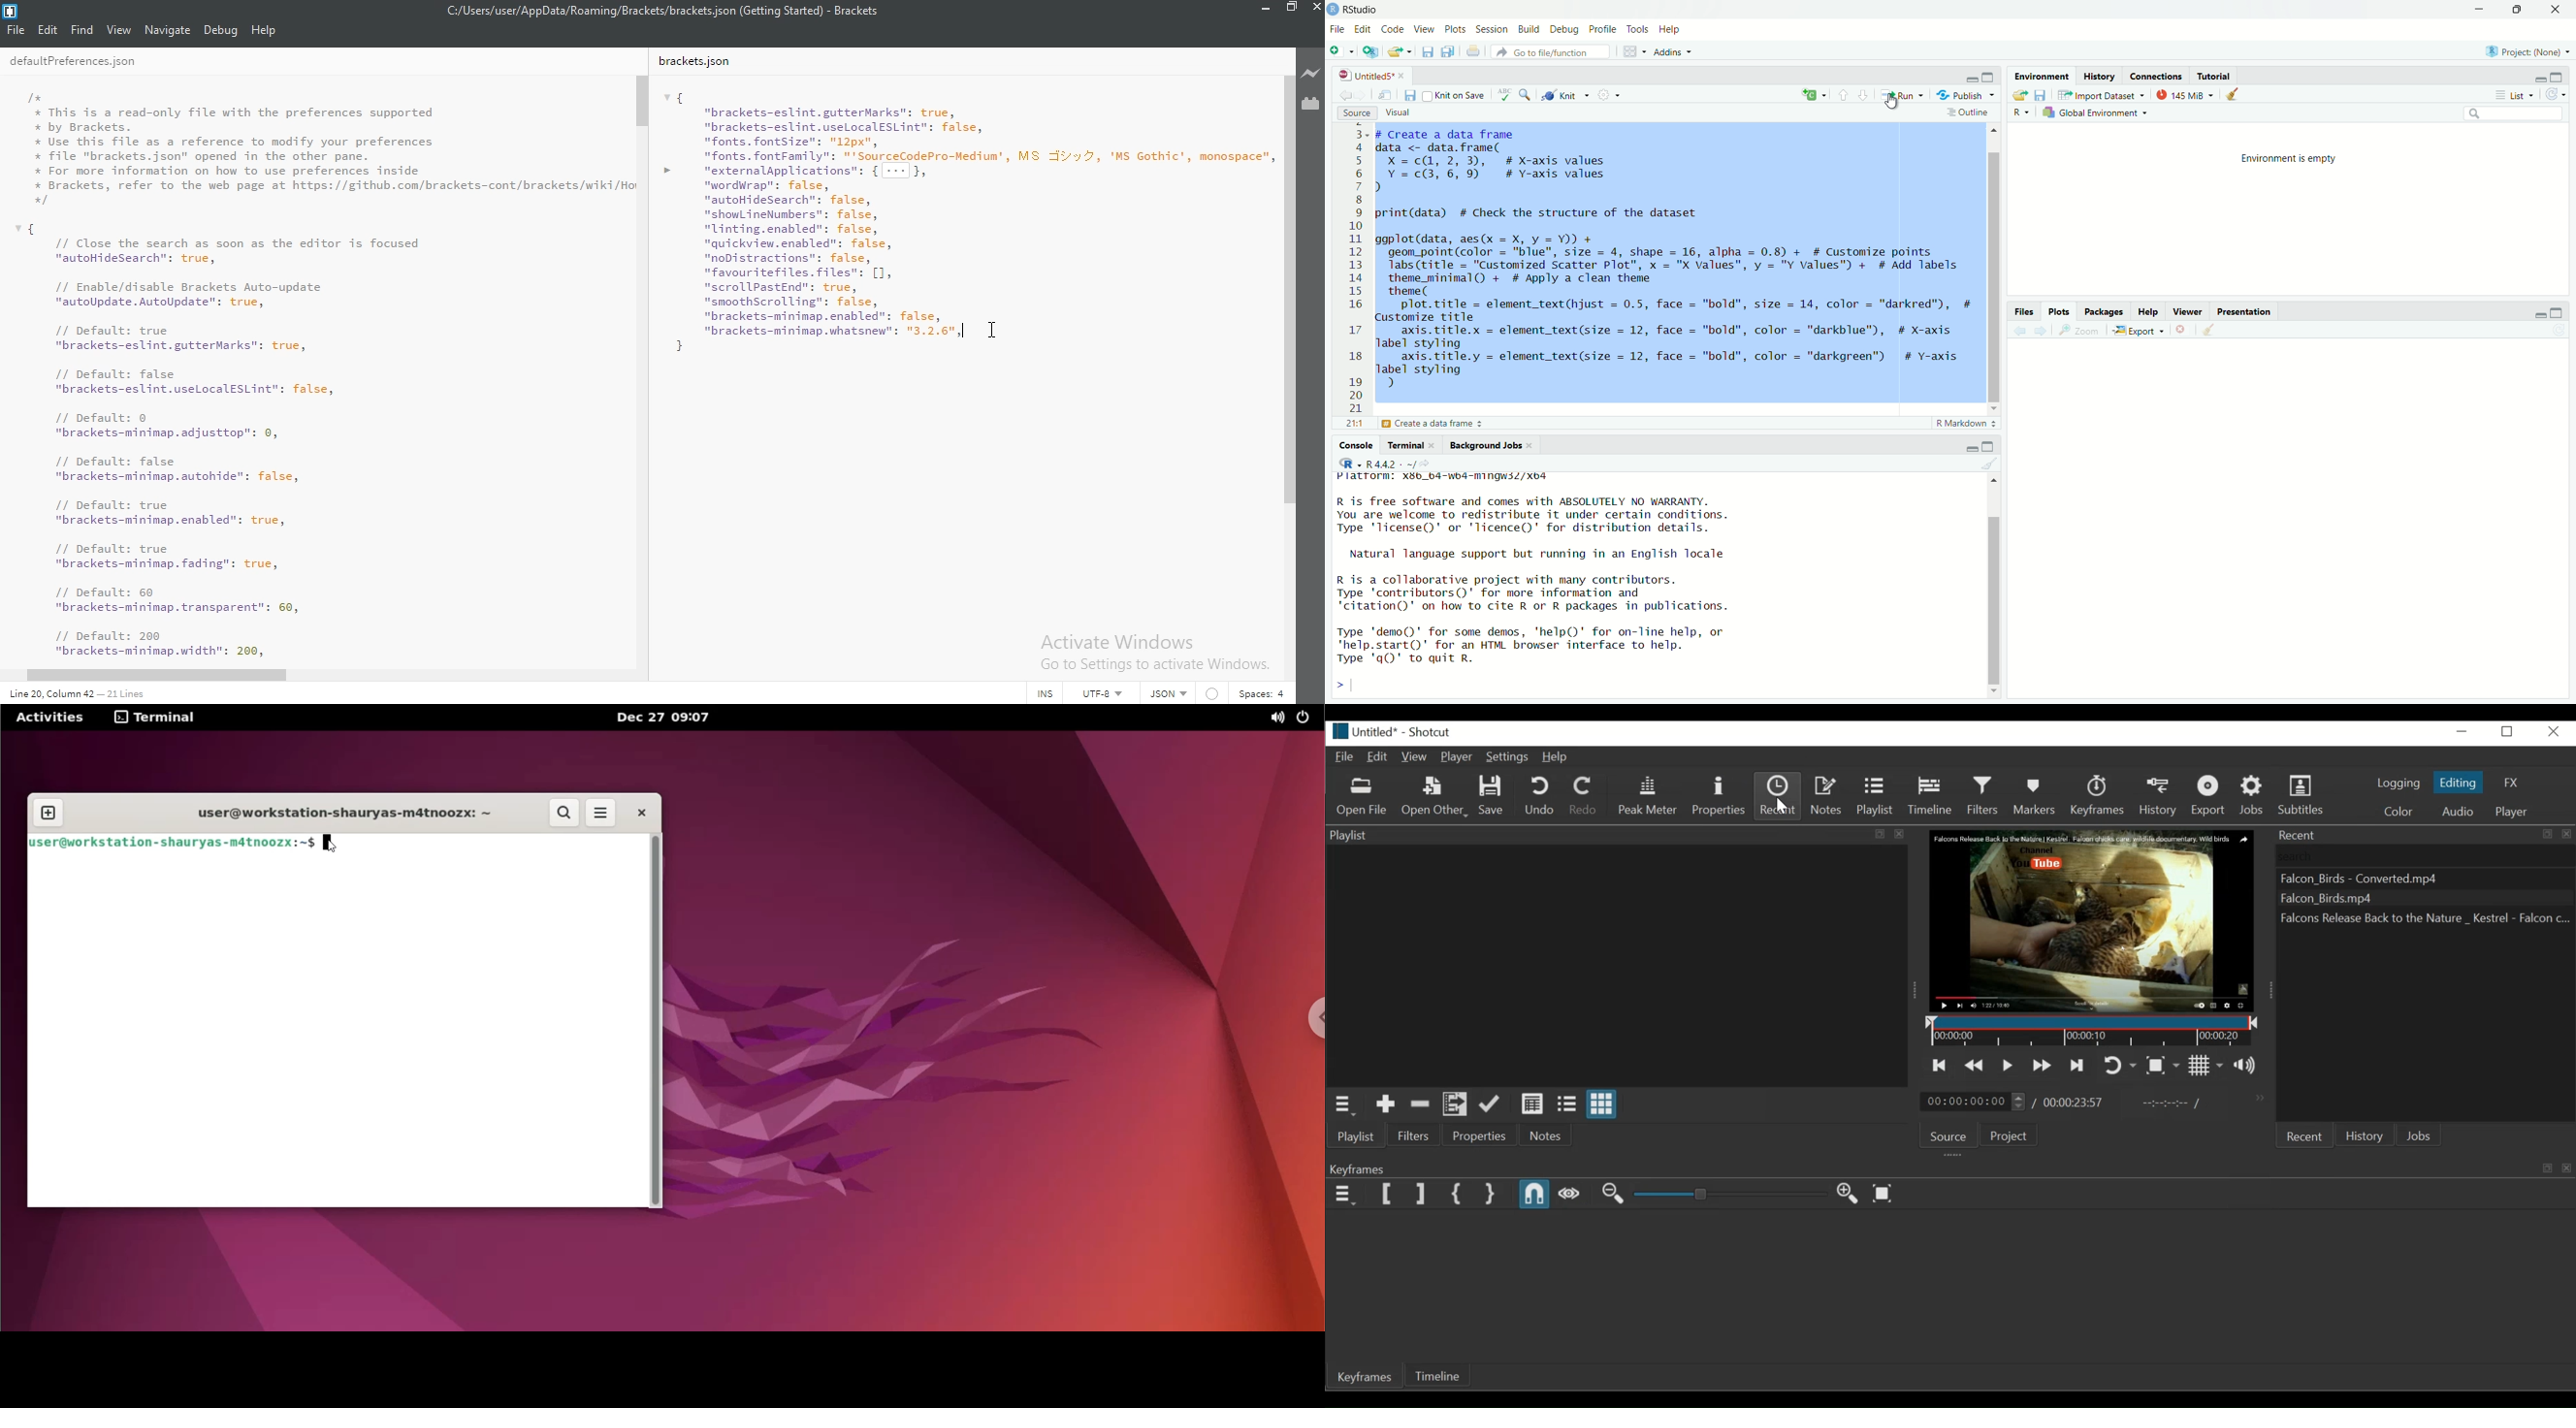 This screenshot has width=2576, height=1428. Describe the element at coordinates (2539, 315) in the screenshot. I see `minimize` at that location.